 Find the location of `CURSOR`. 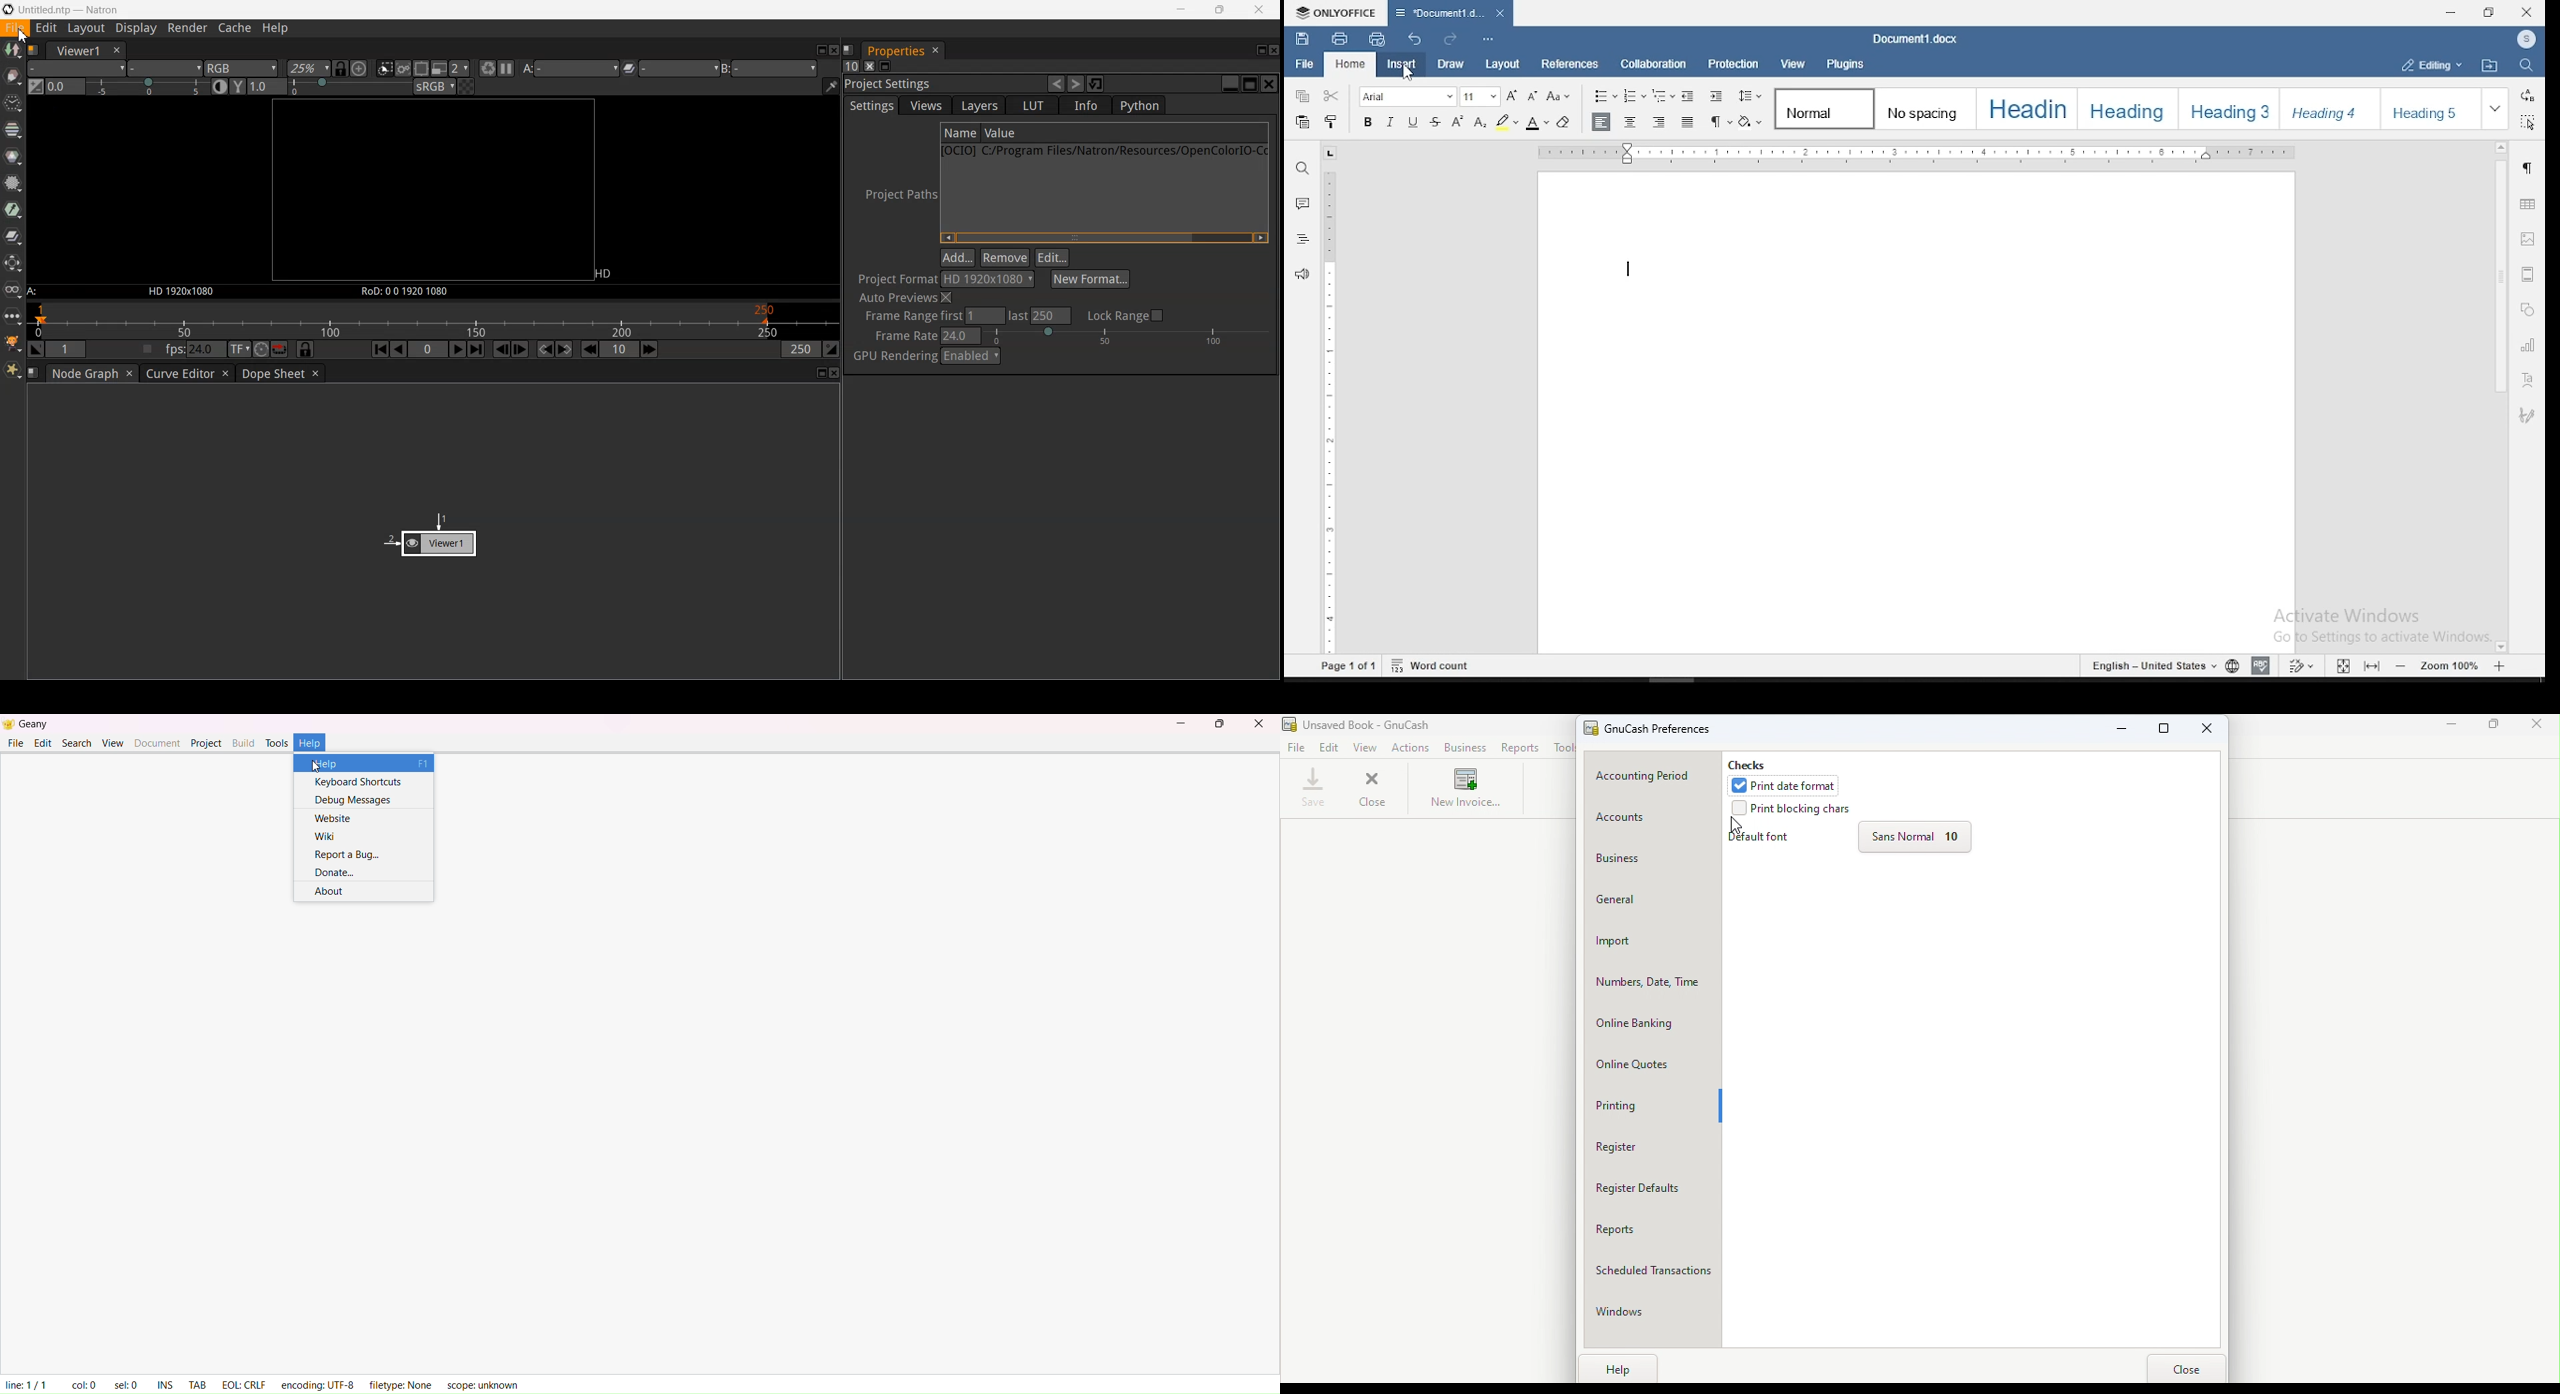

CURSOR is located at coordinates (1408, 75).